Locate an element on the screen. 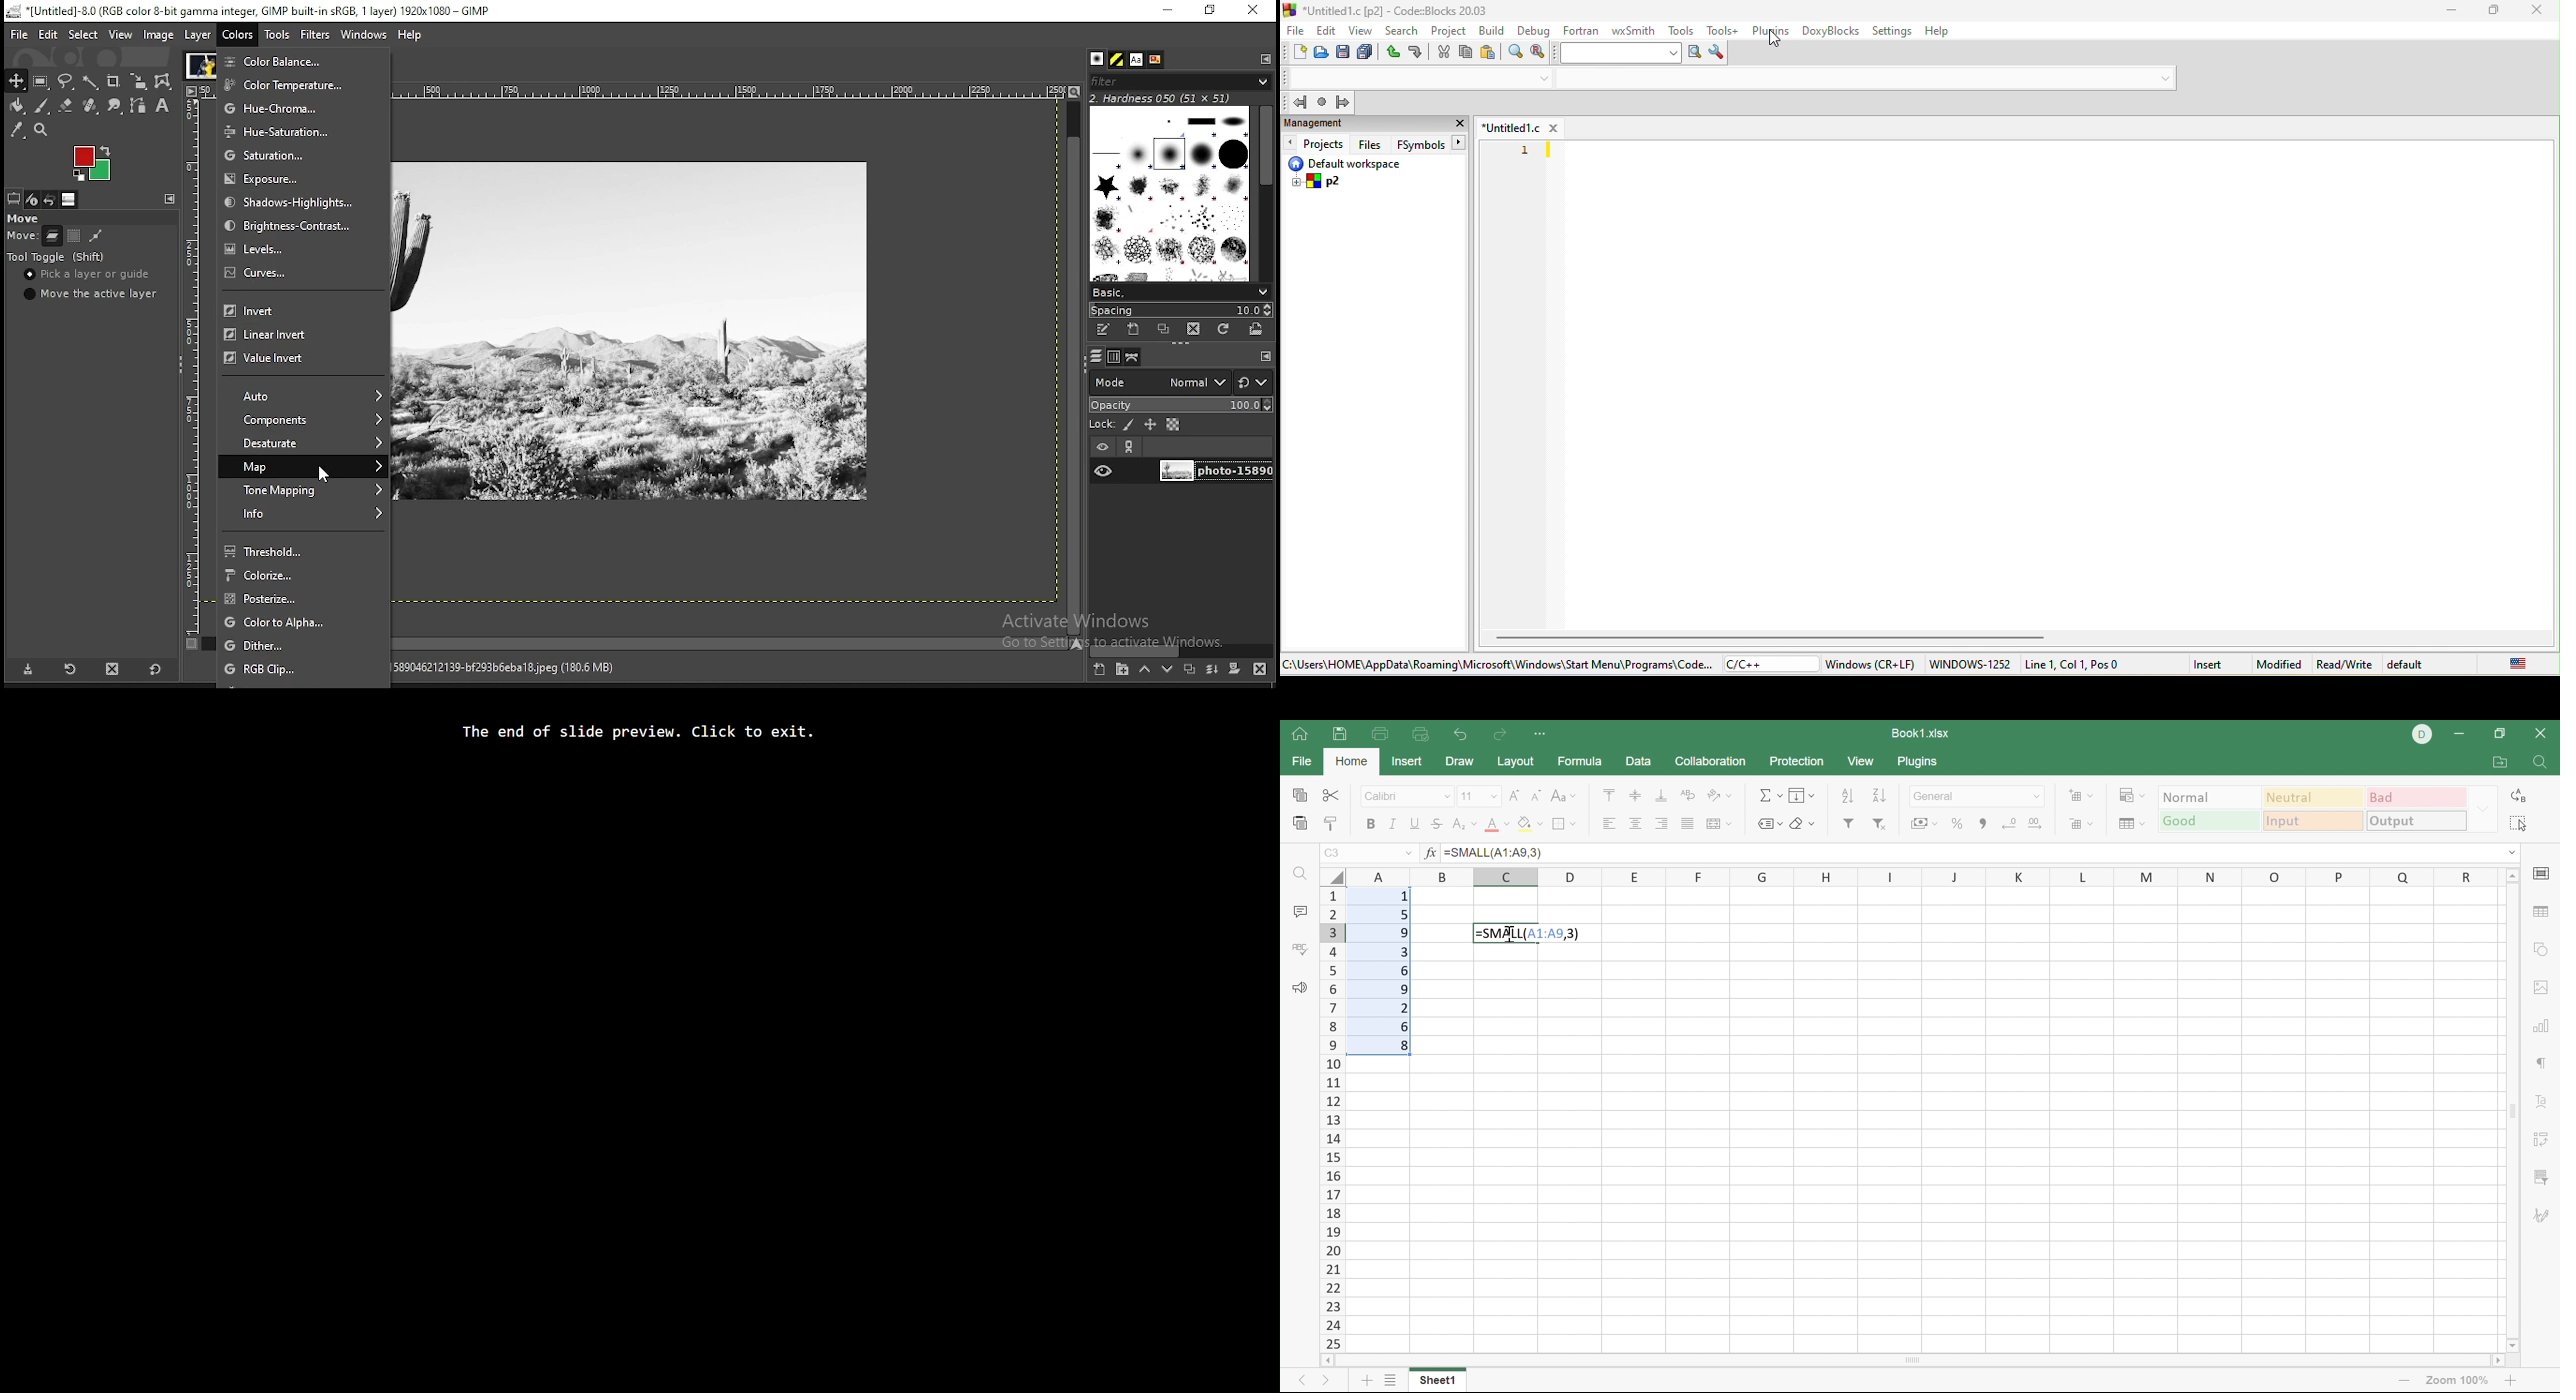  paths is located at coordinates (1134, 357).